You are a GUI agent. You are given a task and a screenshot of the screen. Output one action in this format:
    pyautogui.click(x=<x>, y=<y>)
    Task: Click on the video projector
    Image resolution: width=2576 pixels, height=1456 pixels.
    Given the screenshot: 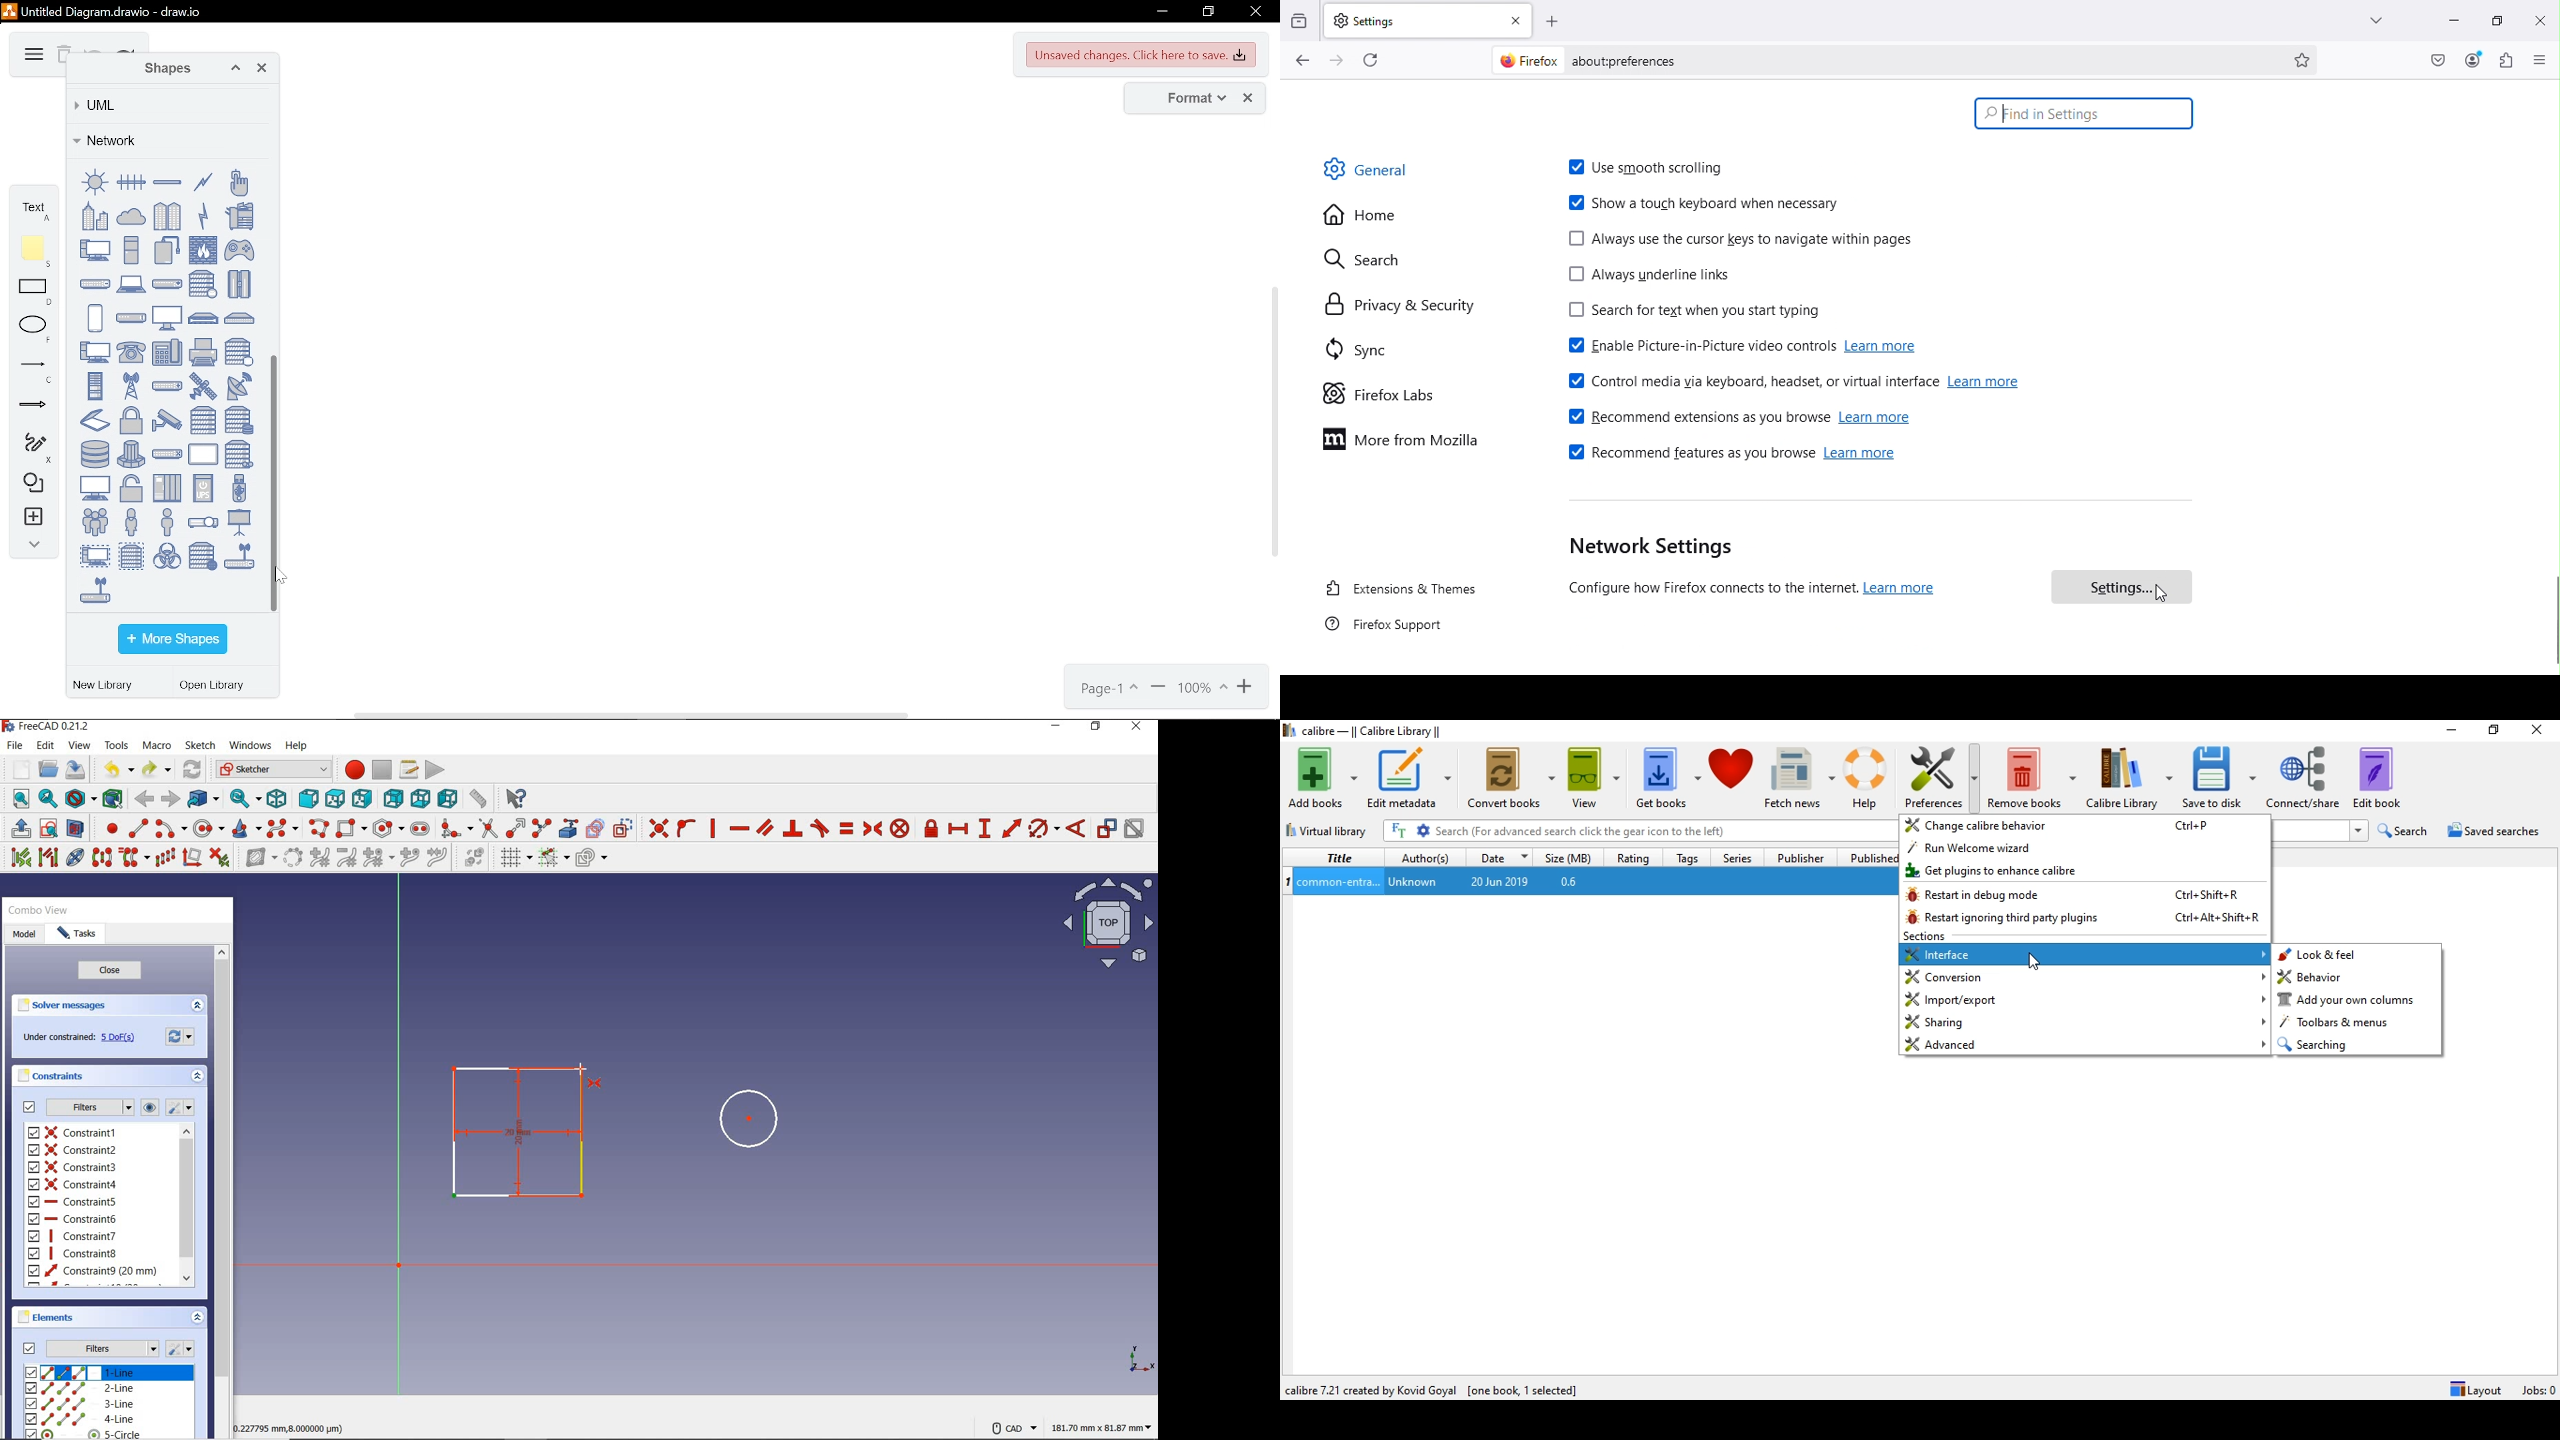 What is the action you would take?
    pyautogui.click(x=203, y=523)
    